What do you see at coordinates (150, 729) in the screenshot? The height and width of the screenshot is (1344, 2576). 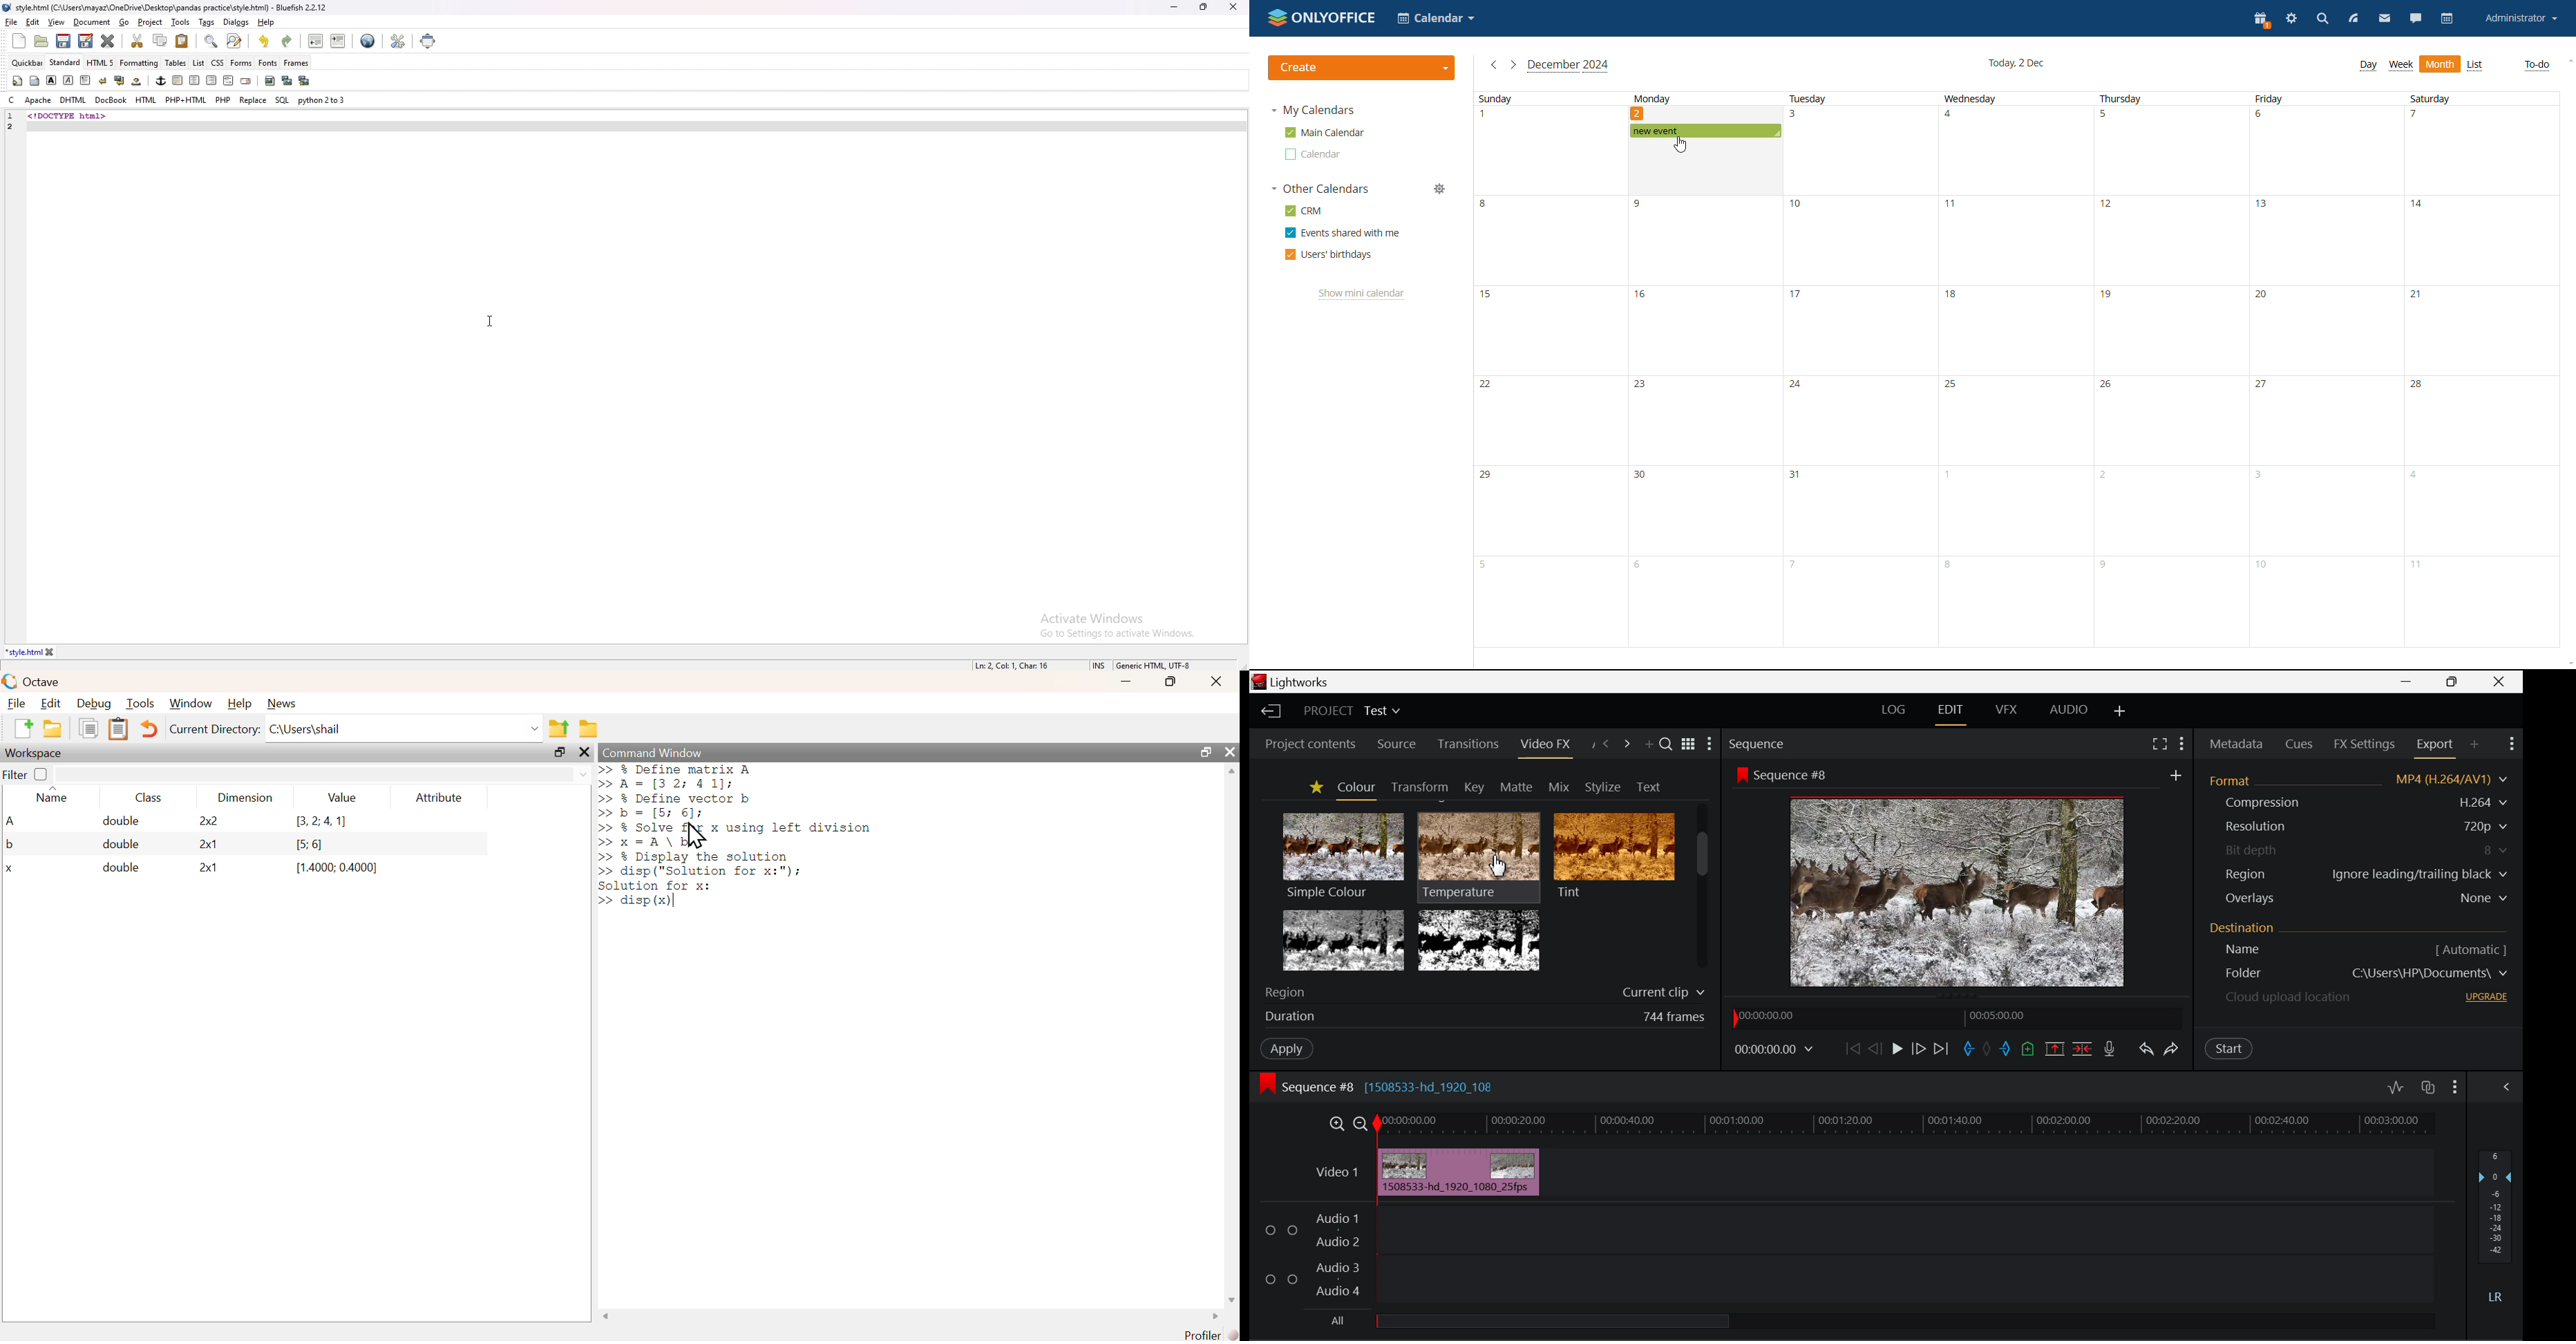 I see `undo` at bounding box center [150, 729].